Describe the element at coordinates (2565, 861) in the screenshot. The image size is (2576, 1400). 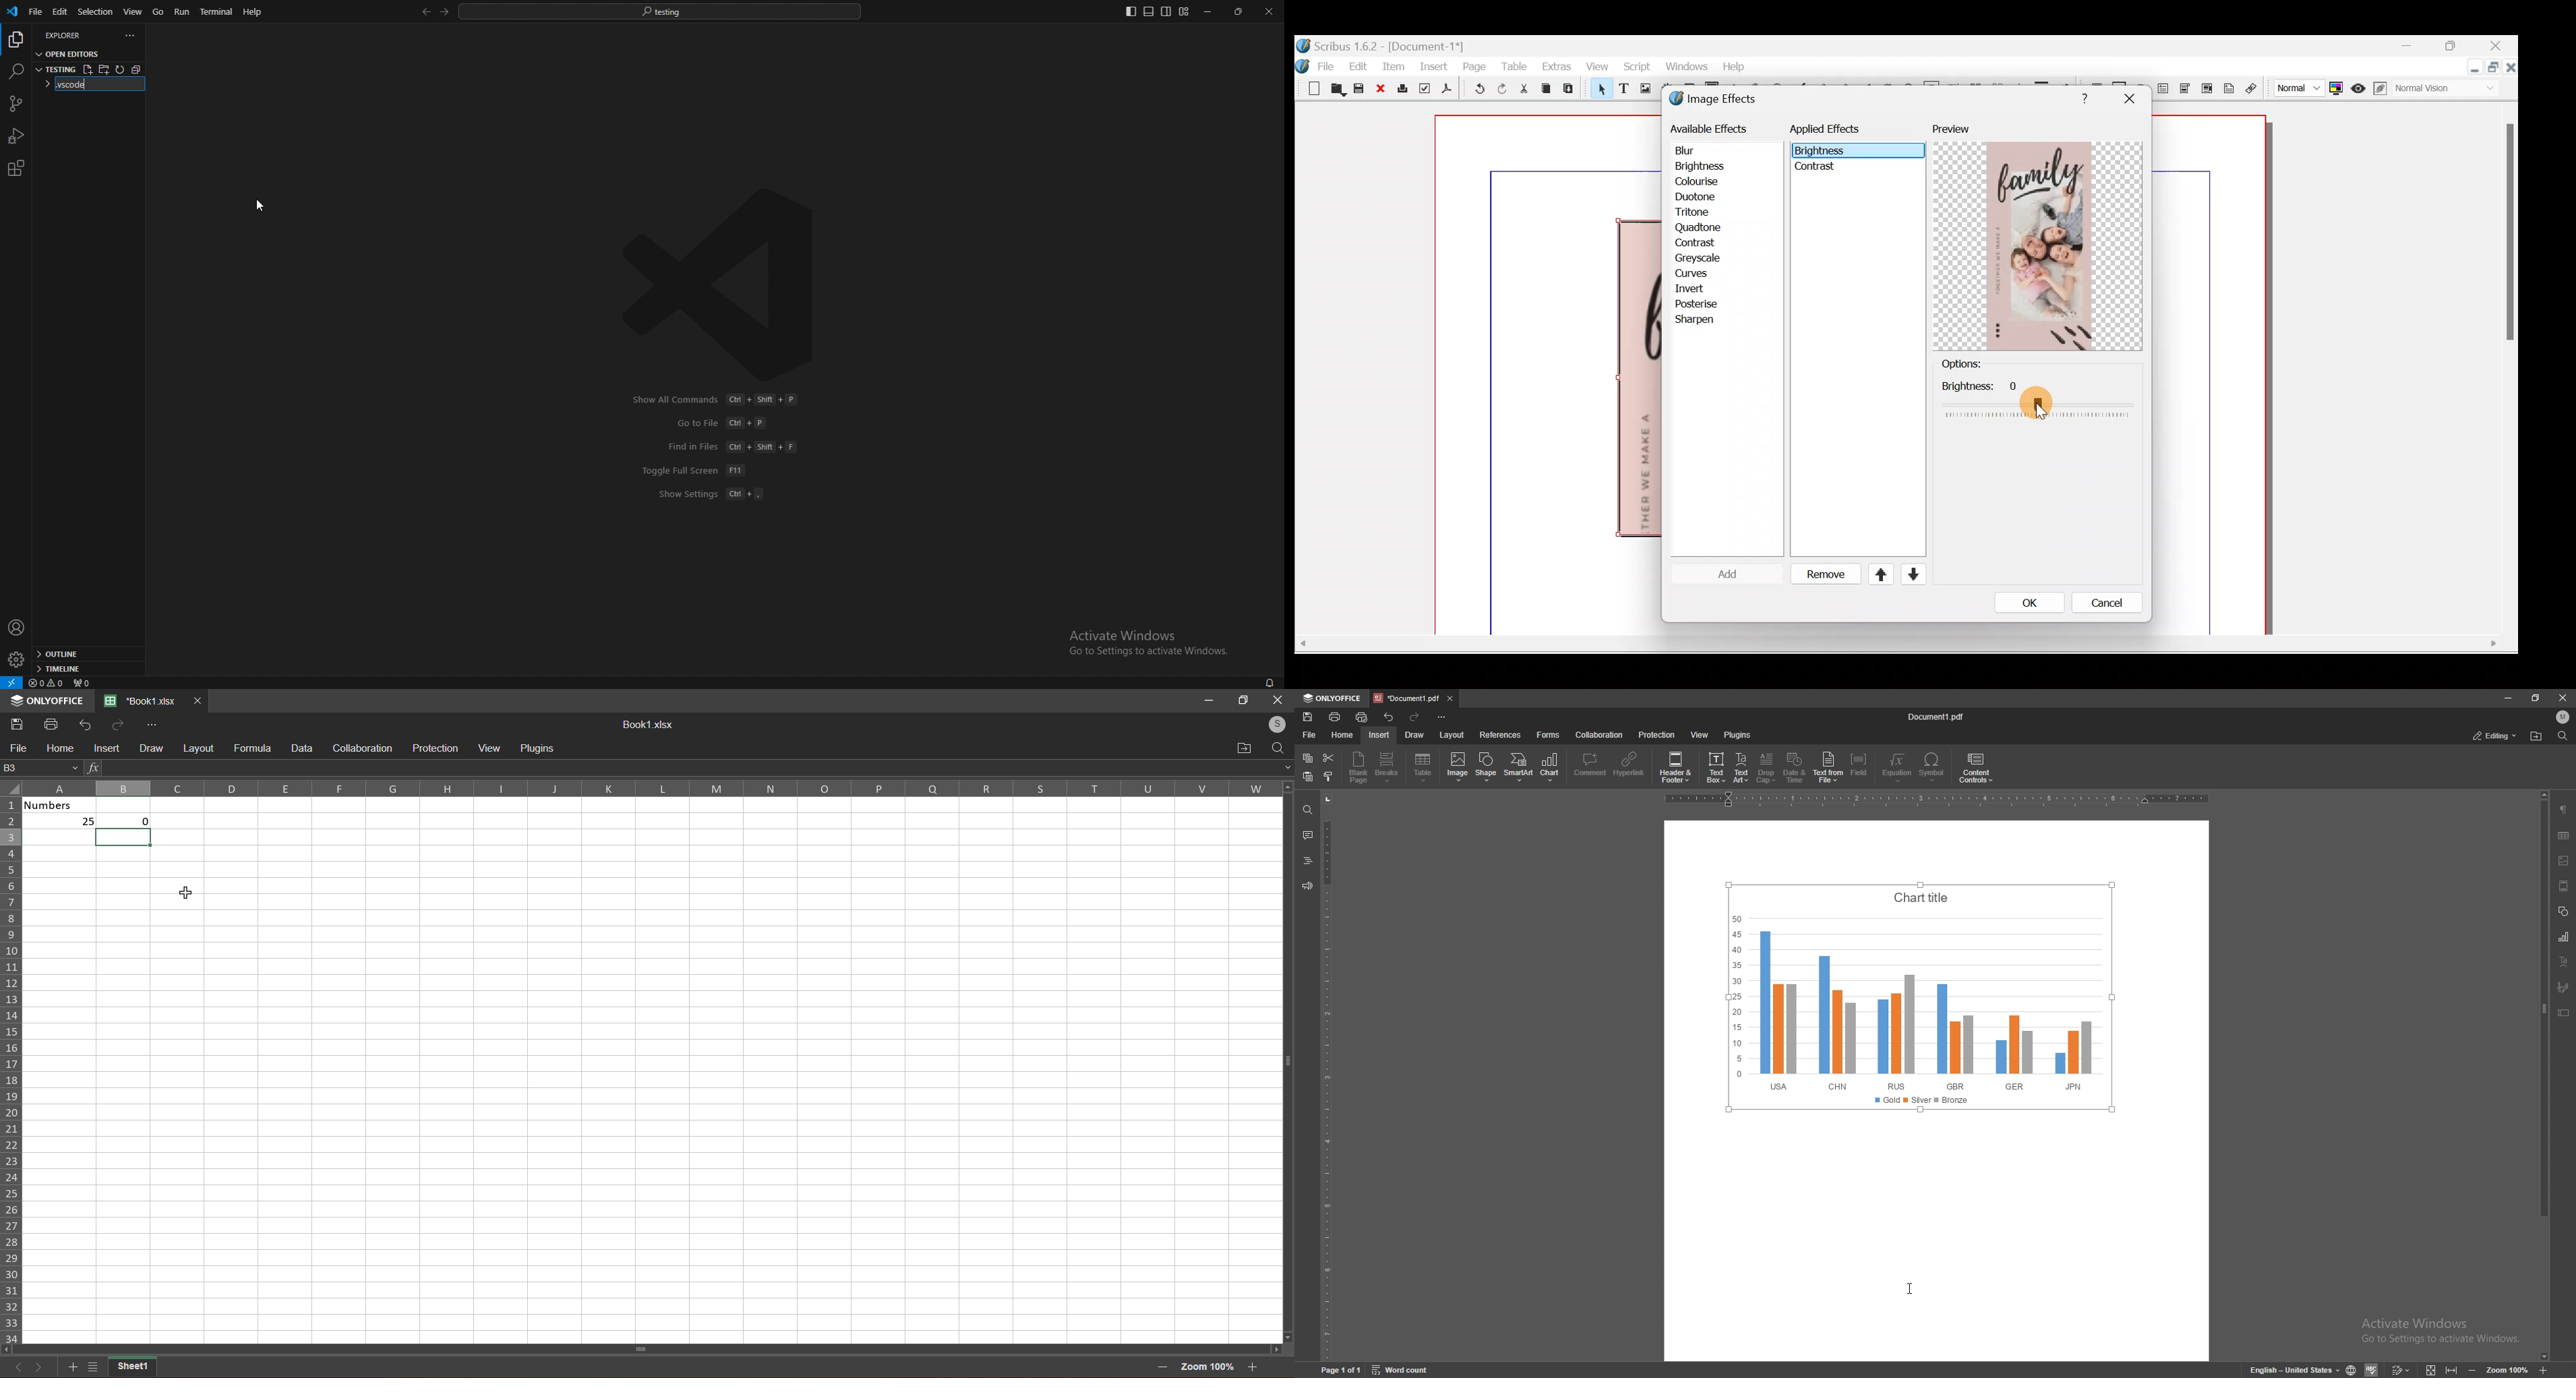
I see `image` at that location.